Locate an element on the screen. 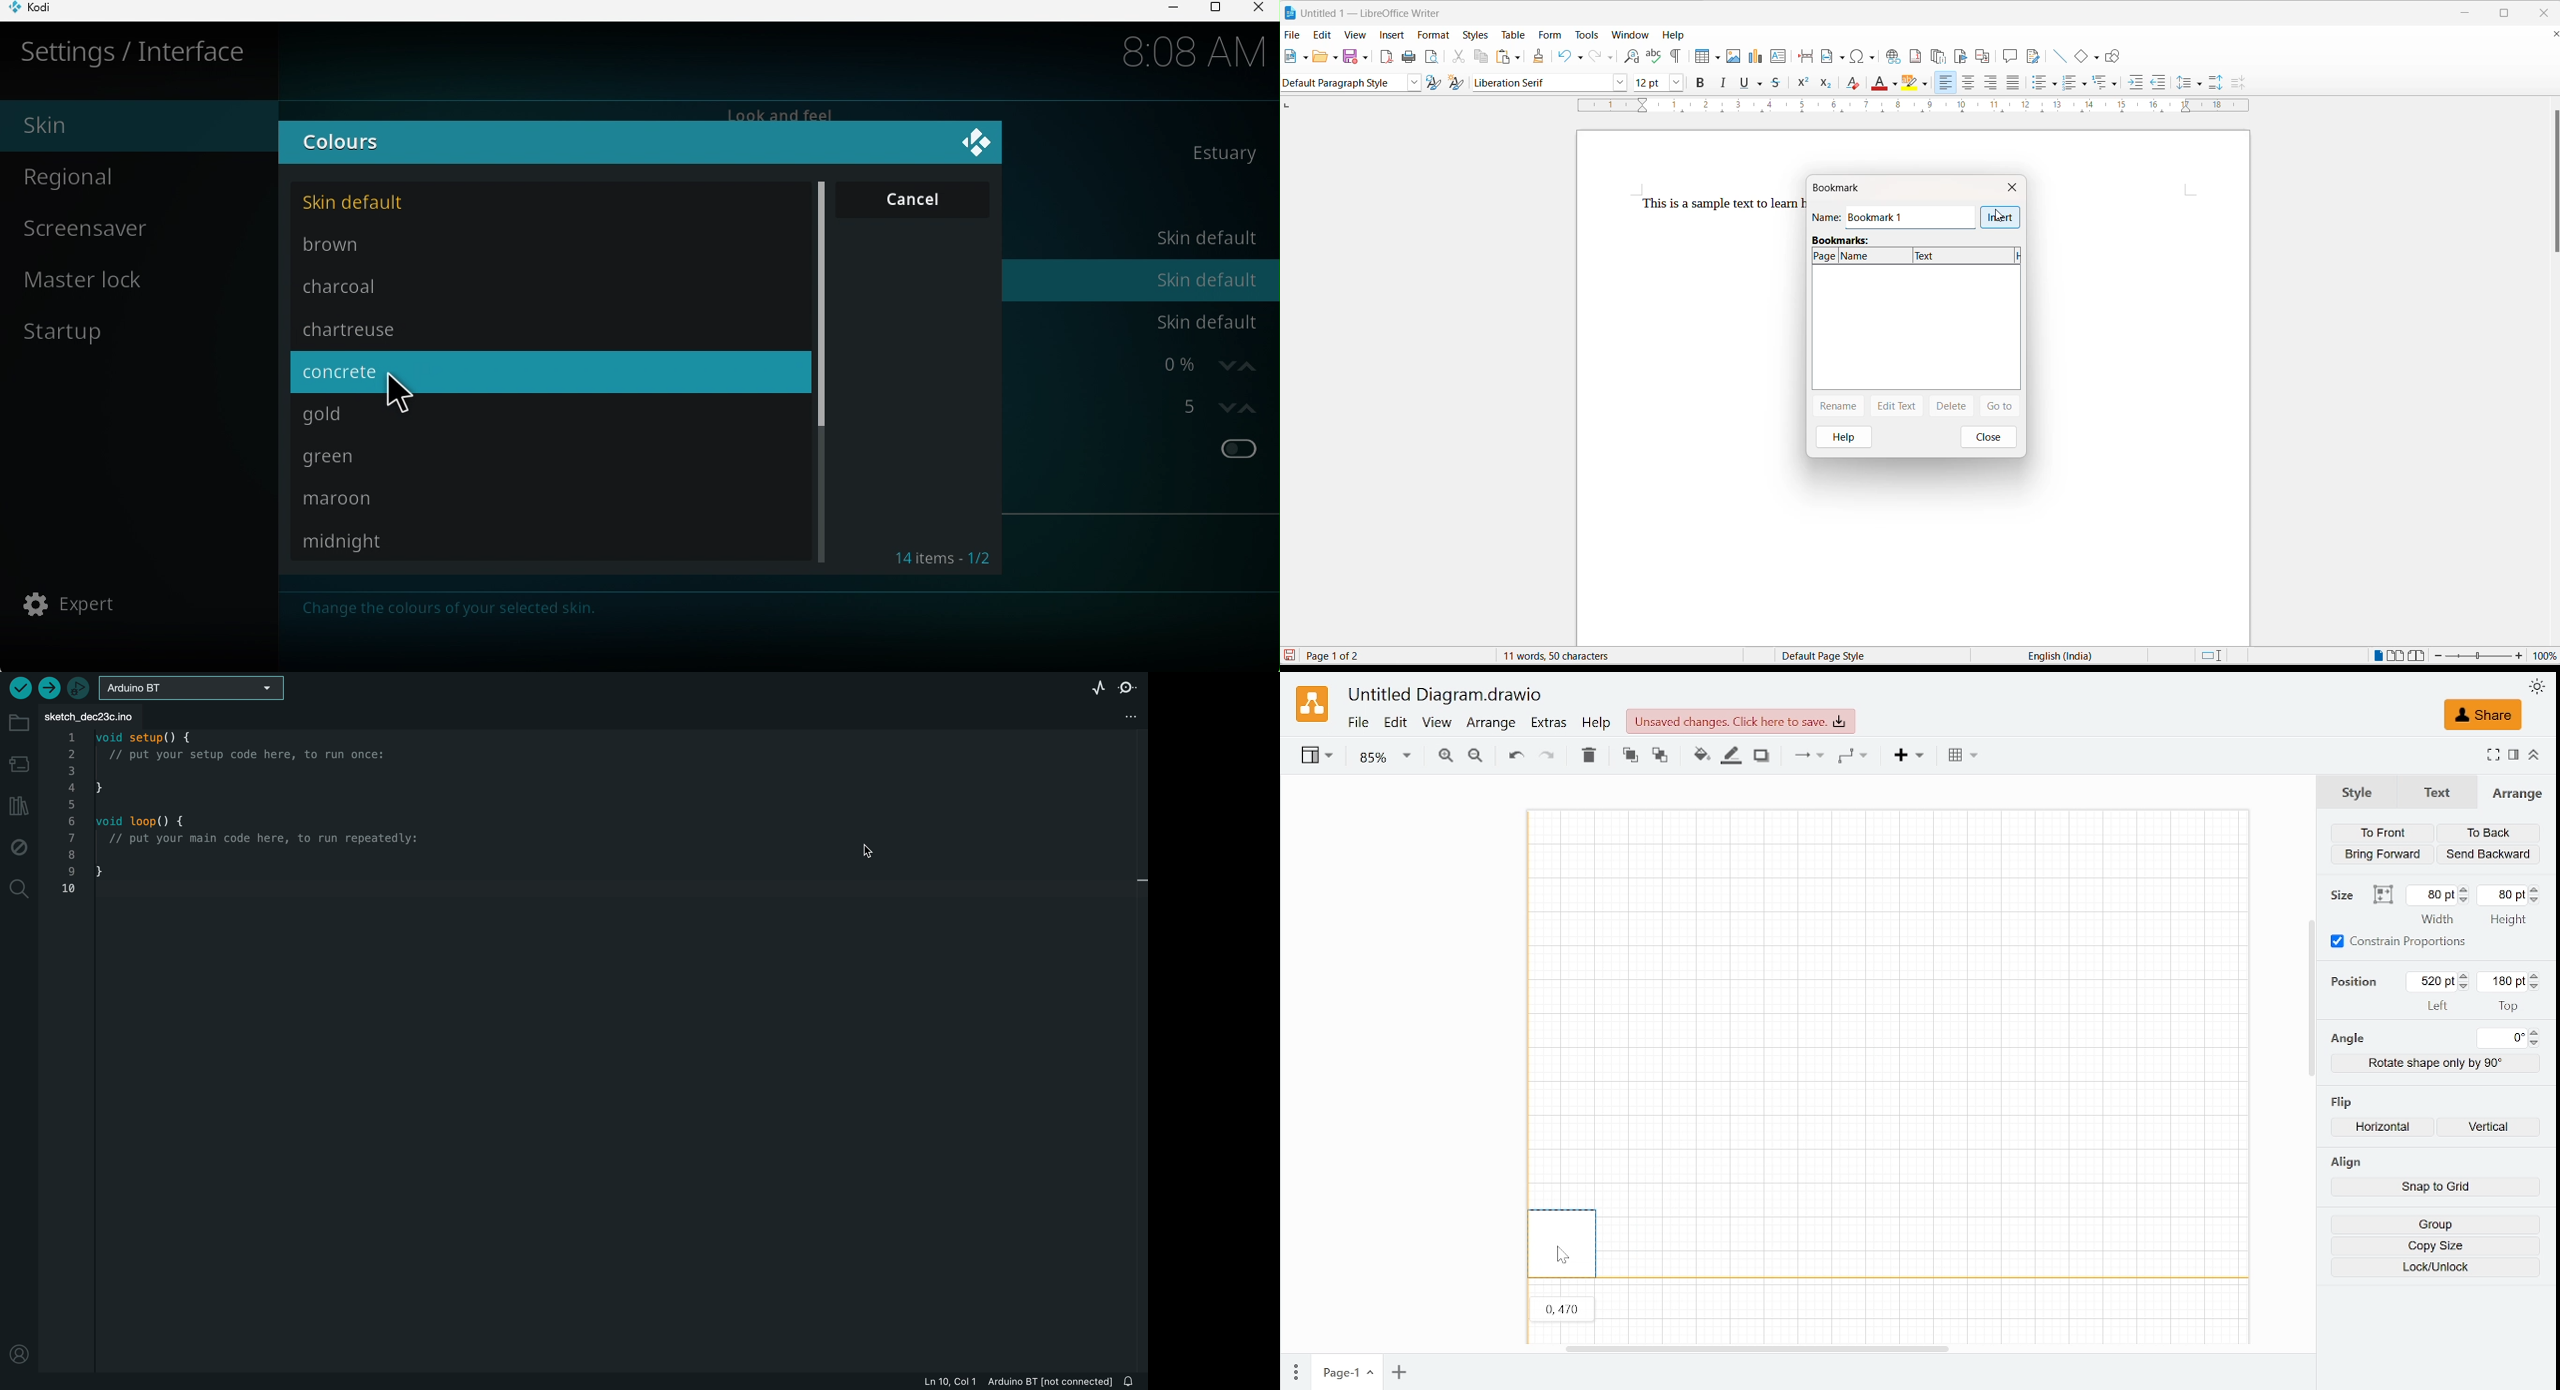 This screenshot has height=1400, width=2576. Horizontal scrollbar is located at coordinates (1758, 1347).